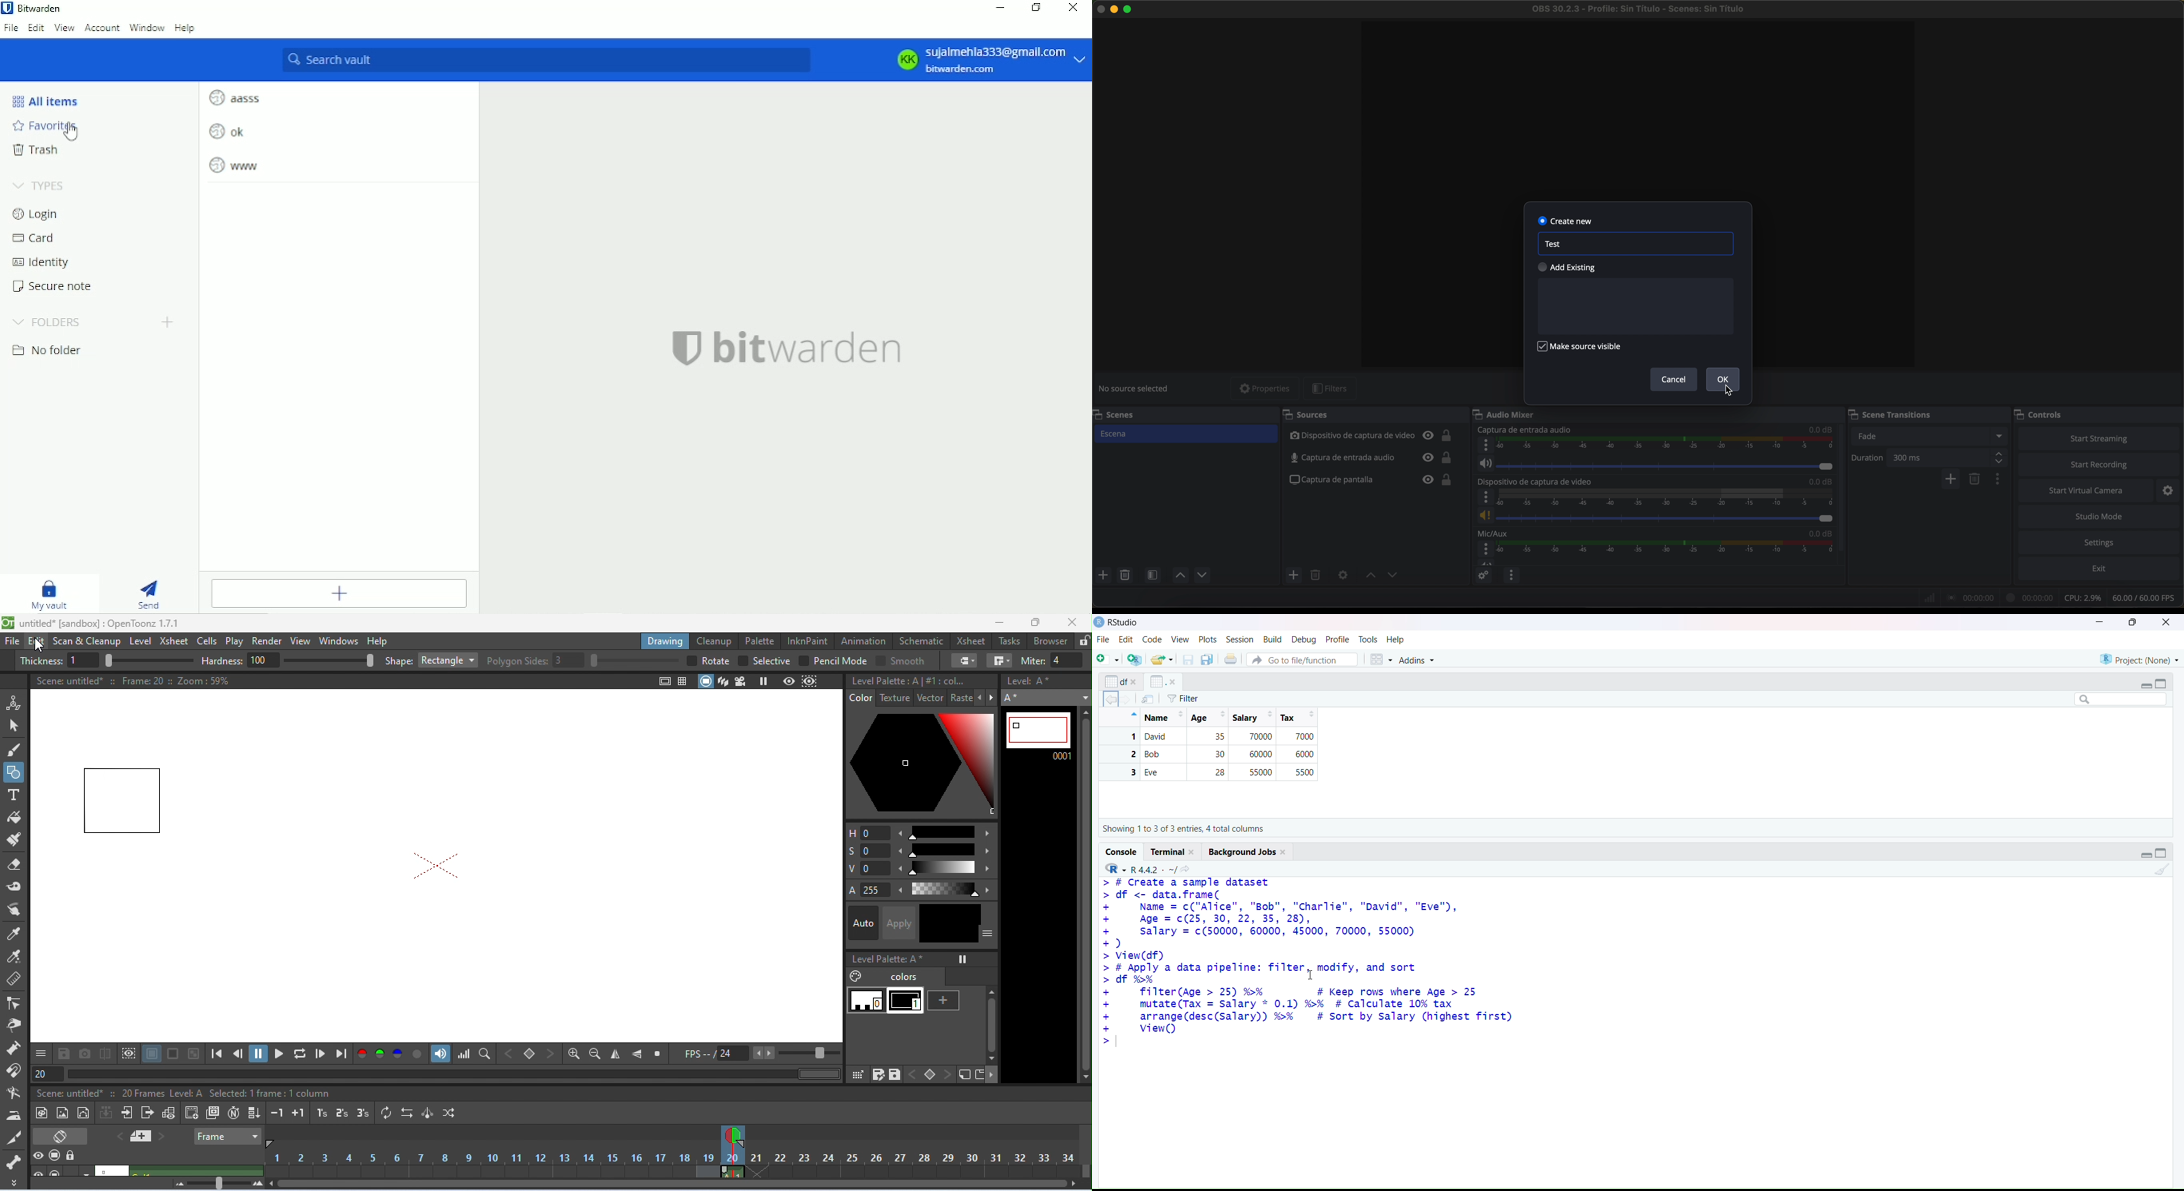 This screenshot has width=2184, height=1204. What do you see at coordinates (1273, 640) in the screenshot?
I see `build` at bounding box center [1273, 640].